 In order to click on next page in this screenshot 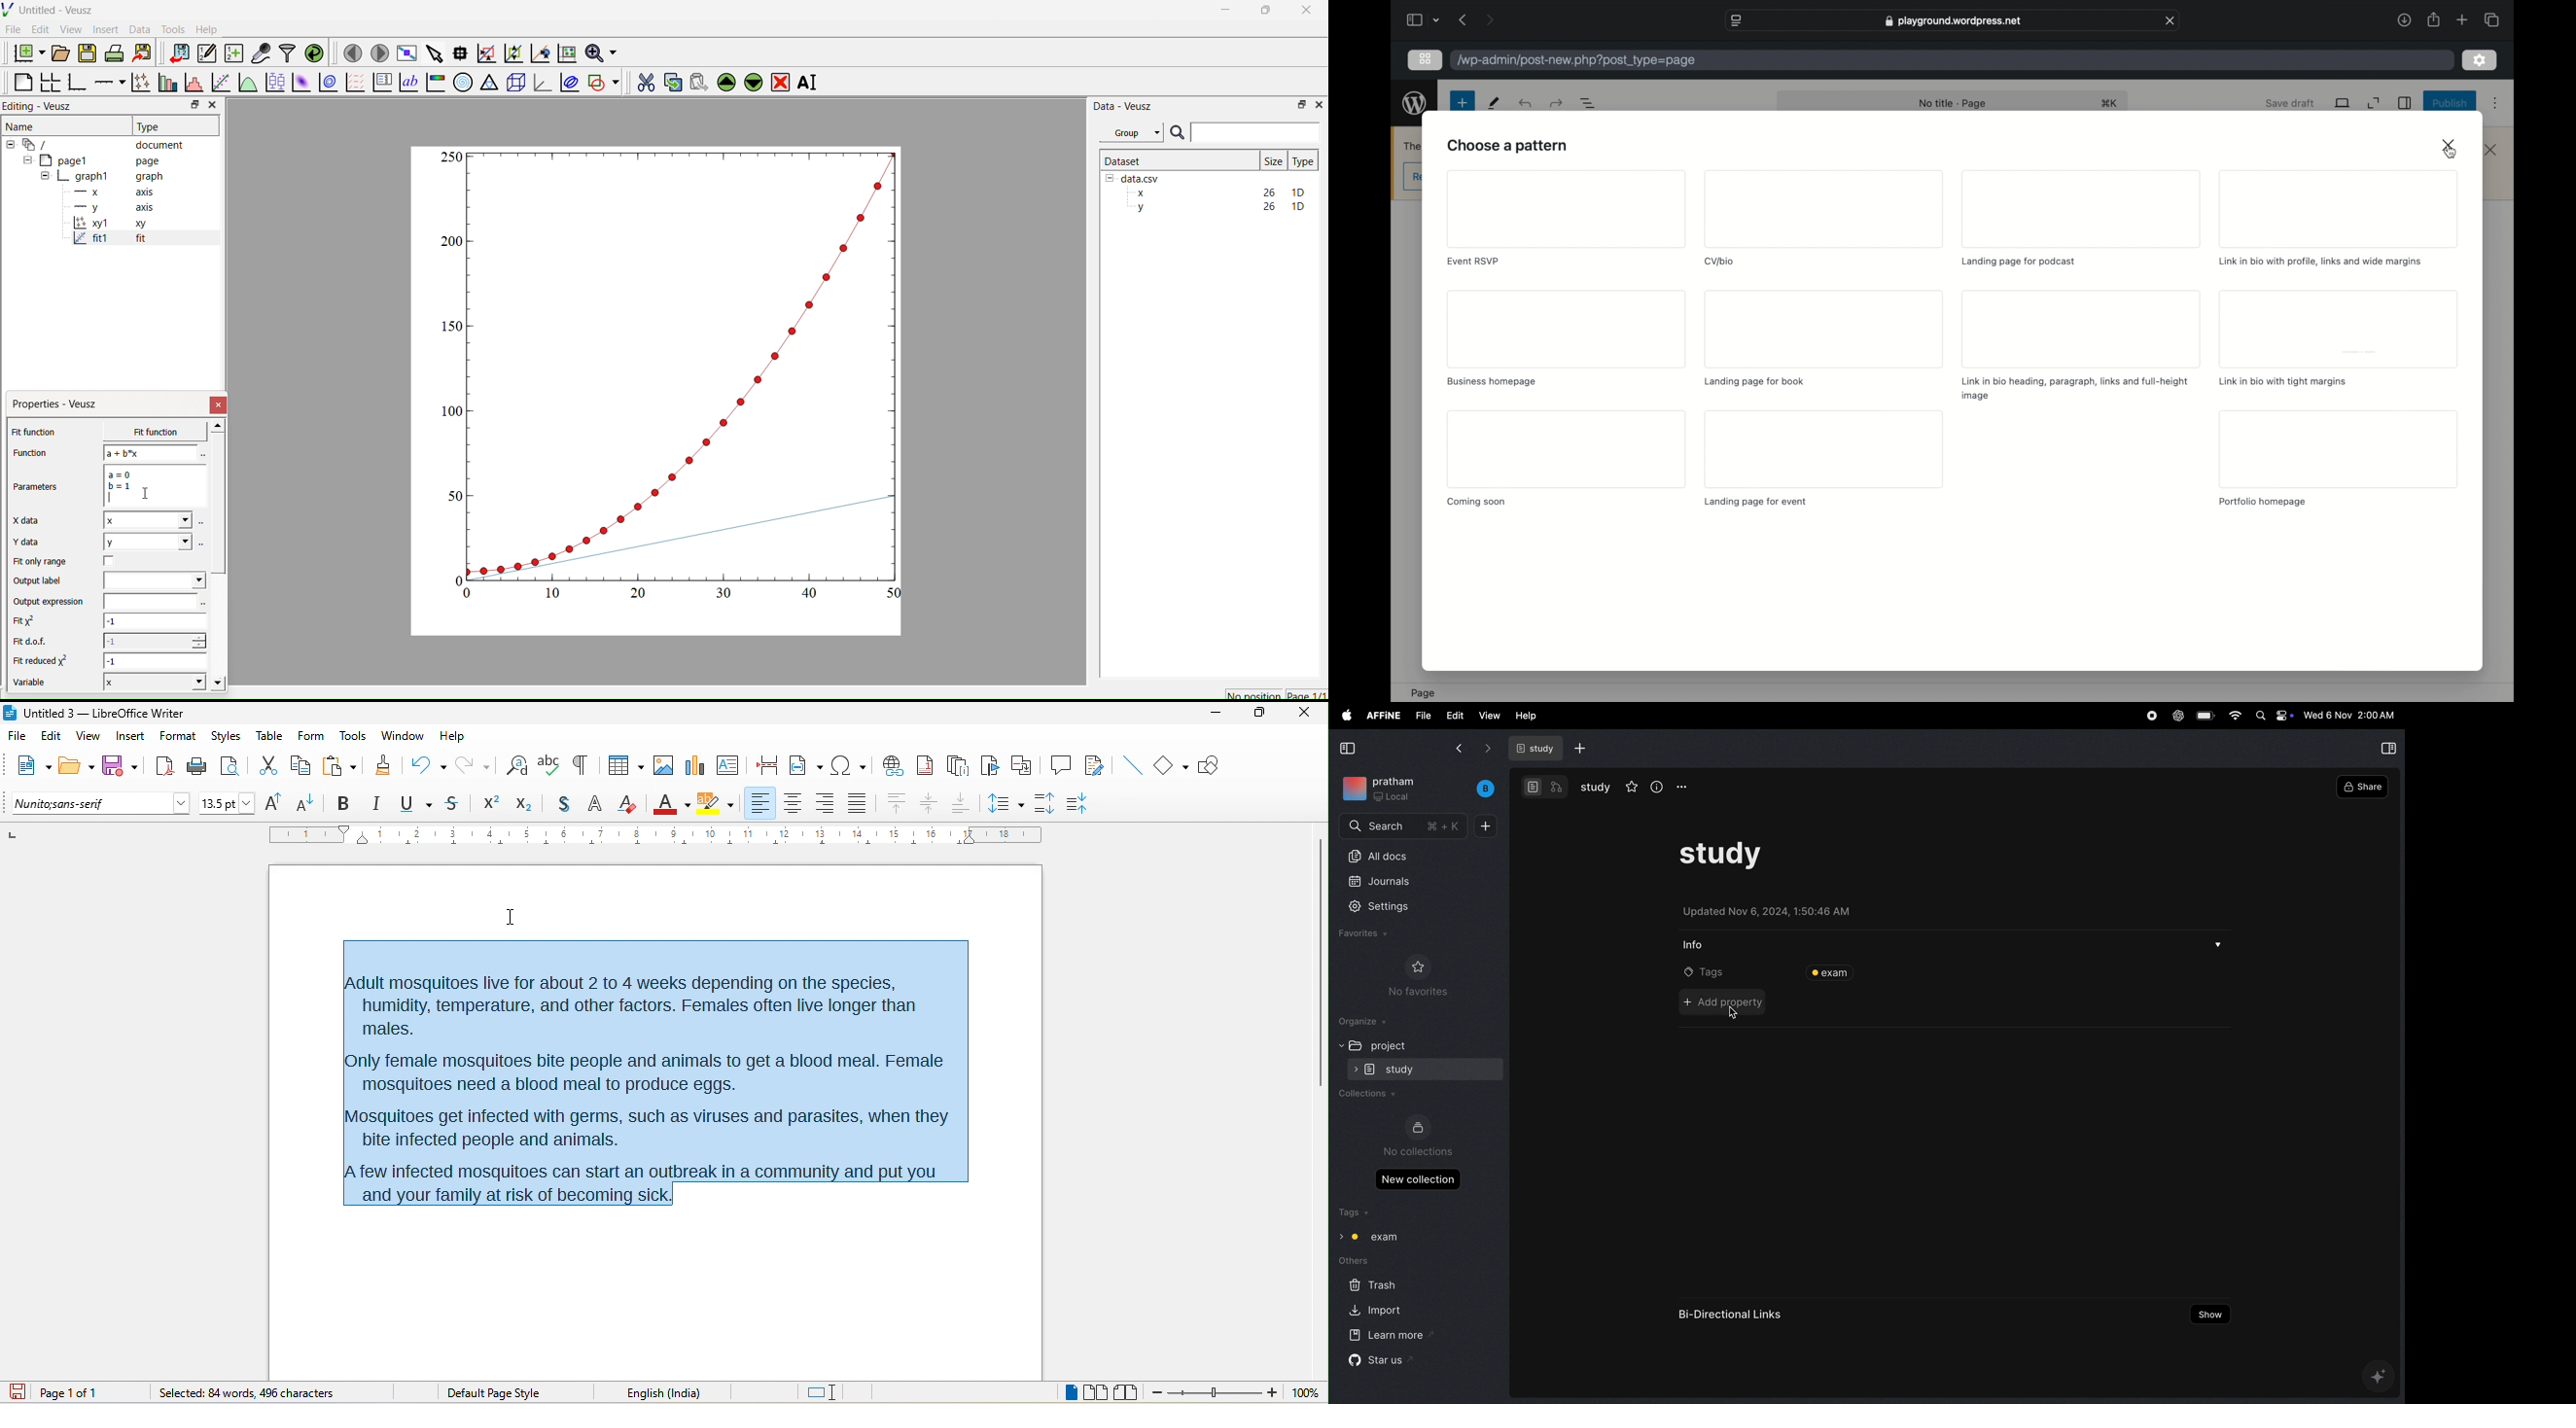, I will do `click(1490, 20)`.